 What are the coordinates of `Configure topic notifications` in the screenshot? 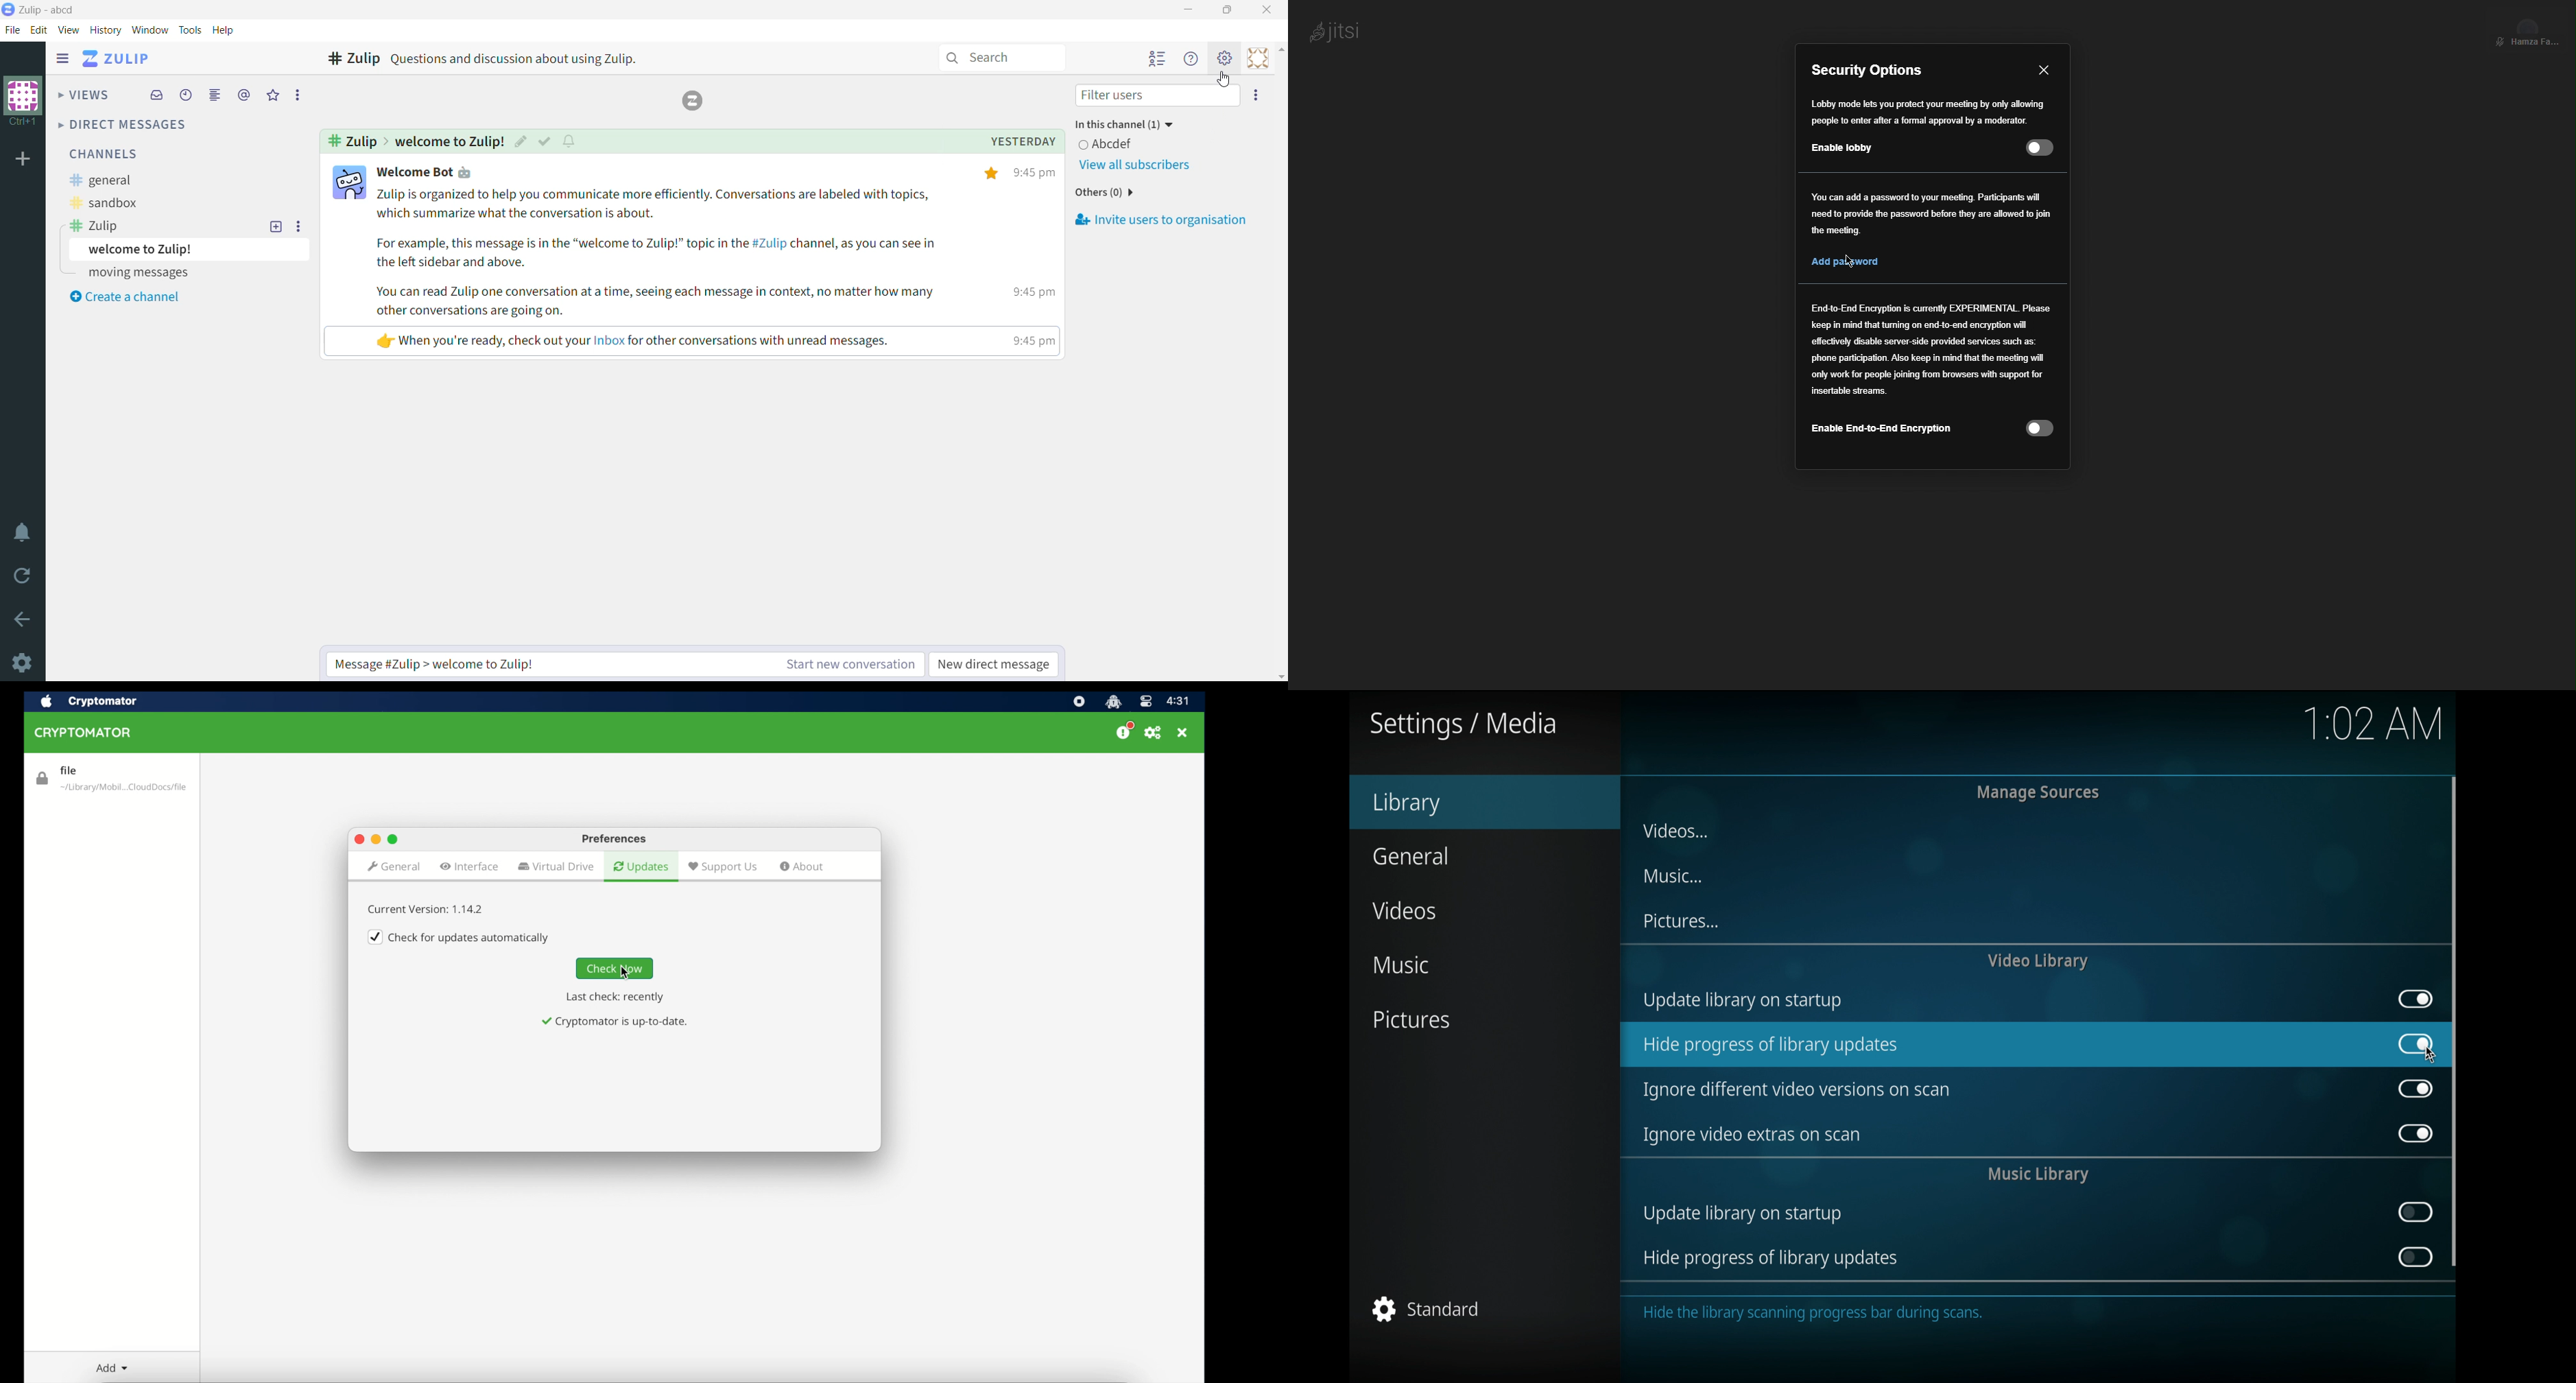 It's located at (570, 142).